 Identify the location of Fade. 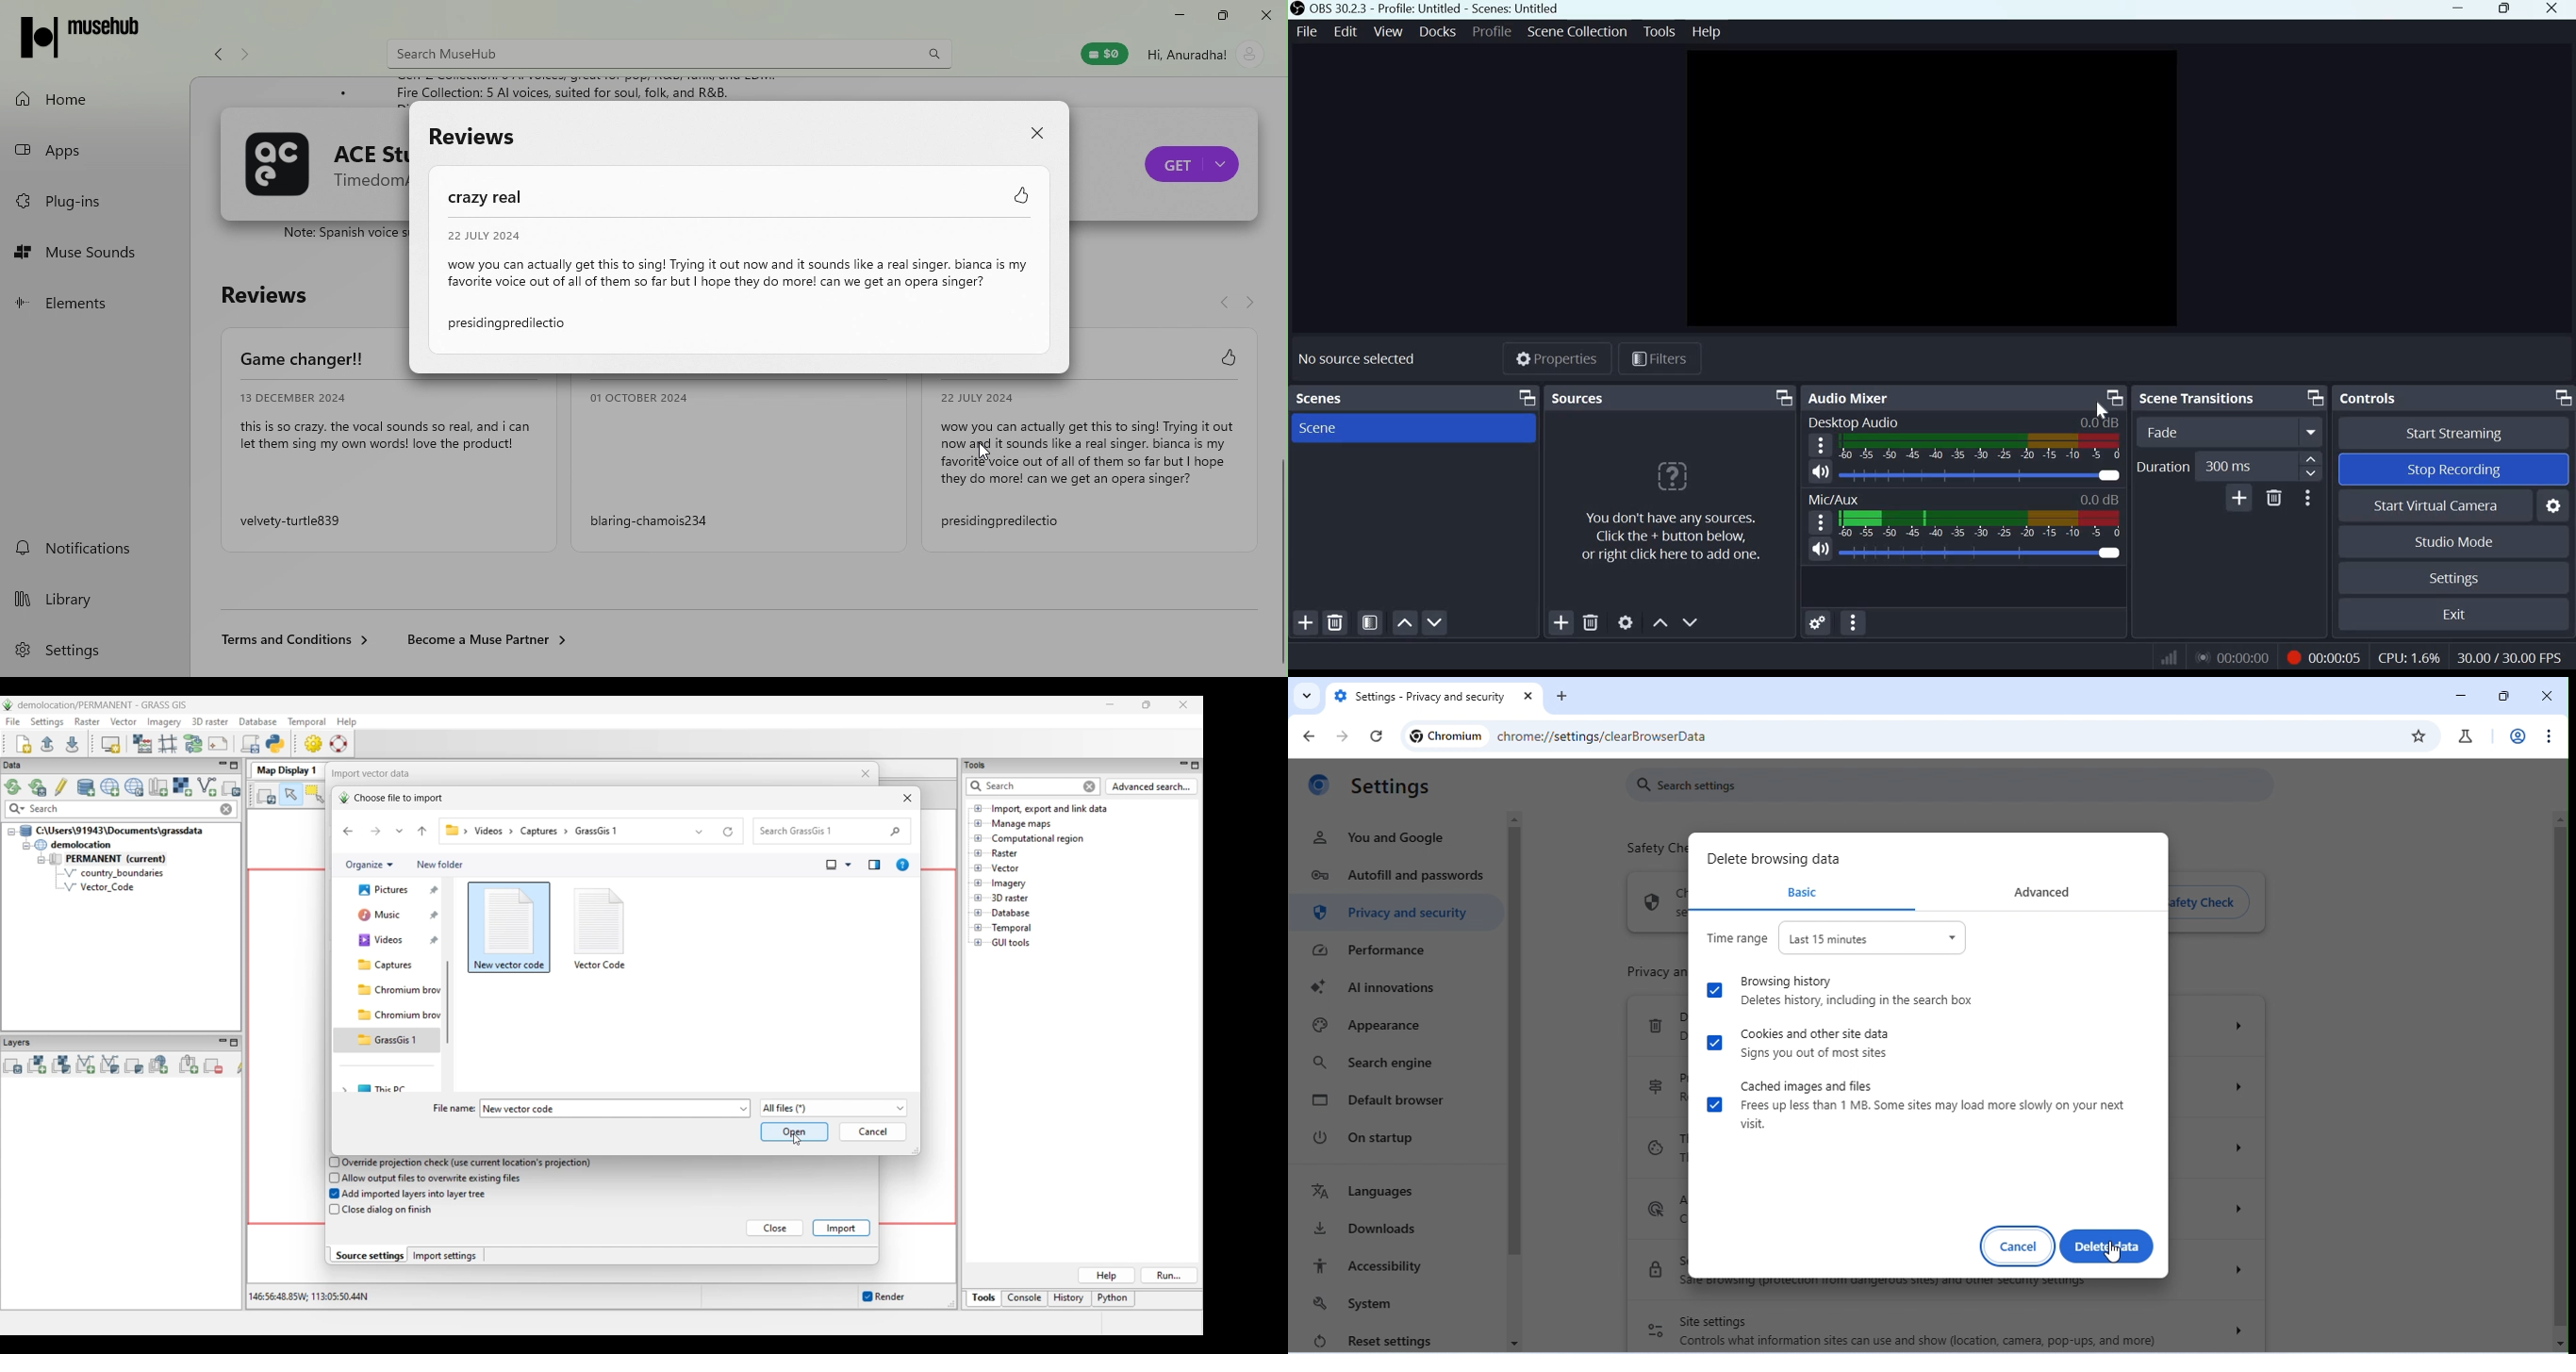
(2233, 432).